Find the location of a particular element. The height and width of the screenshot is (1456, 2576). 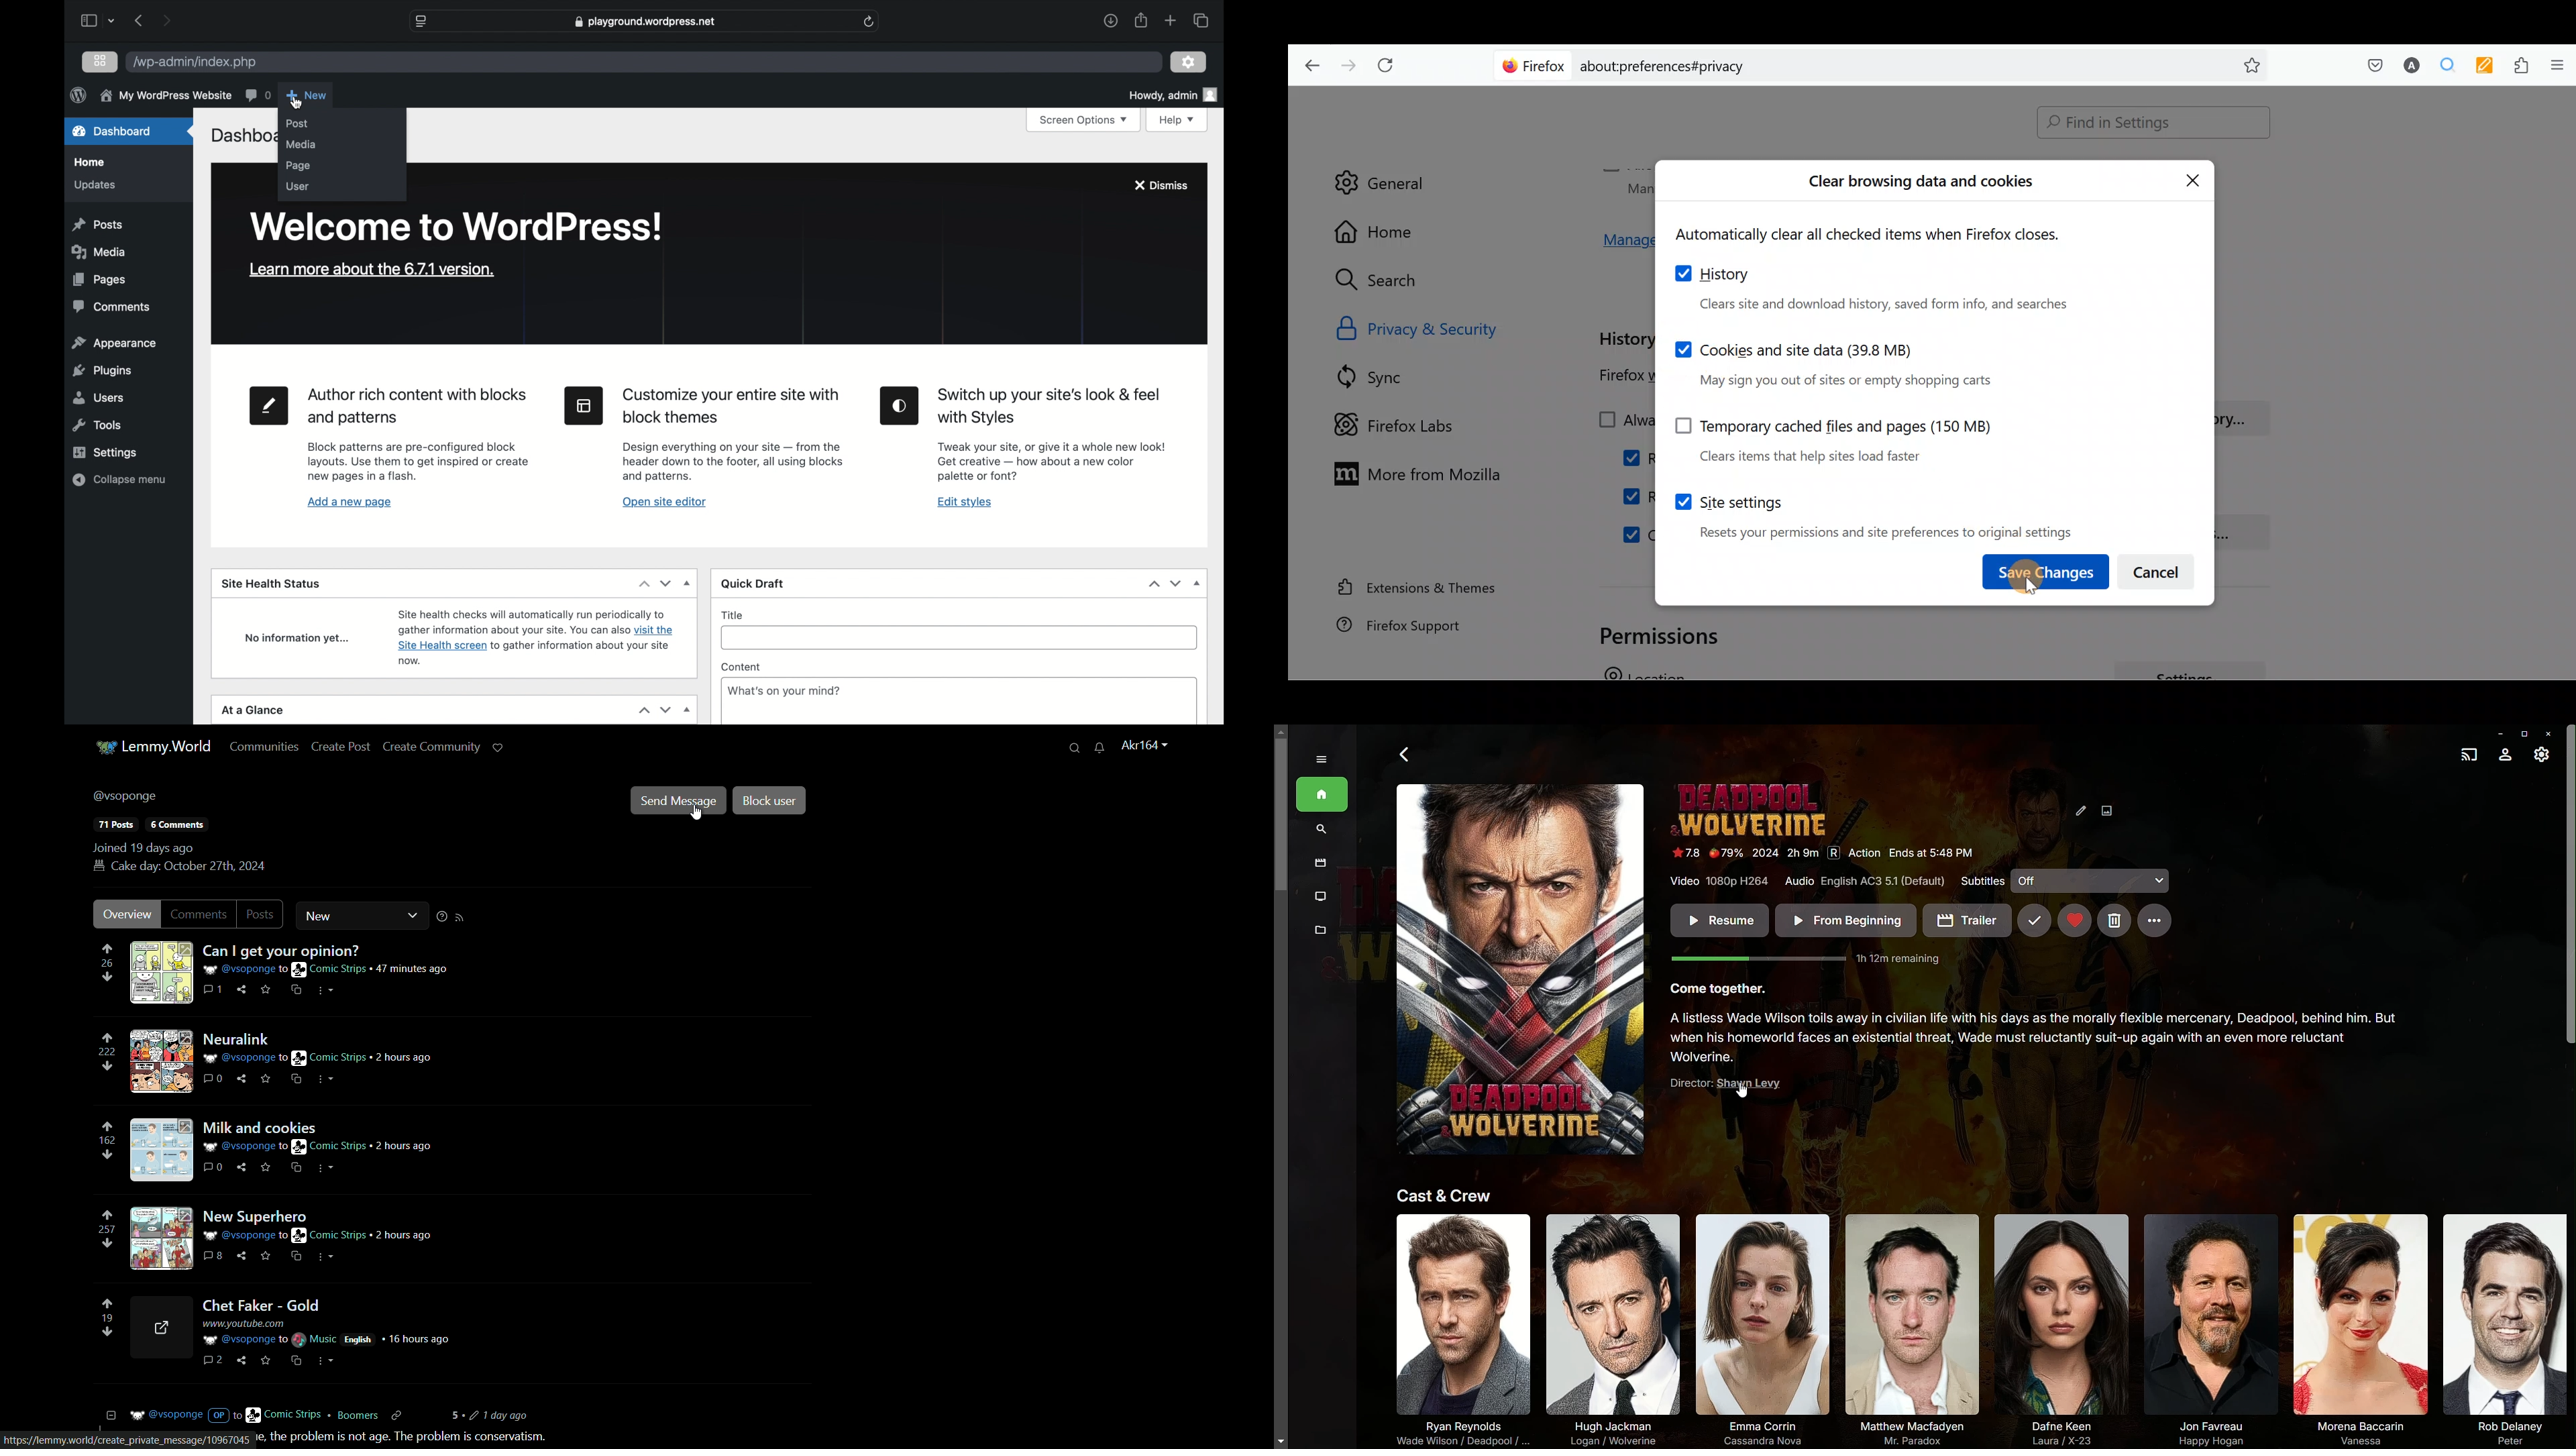

History is located at coordinates (1883, 288).